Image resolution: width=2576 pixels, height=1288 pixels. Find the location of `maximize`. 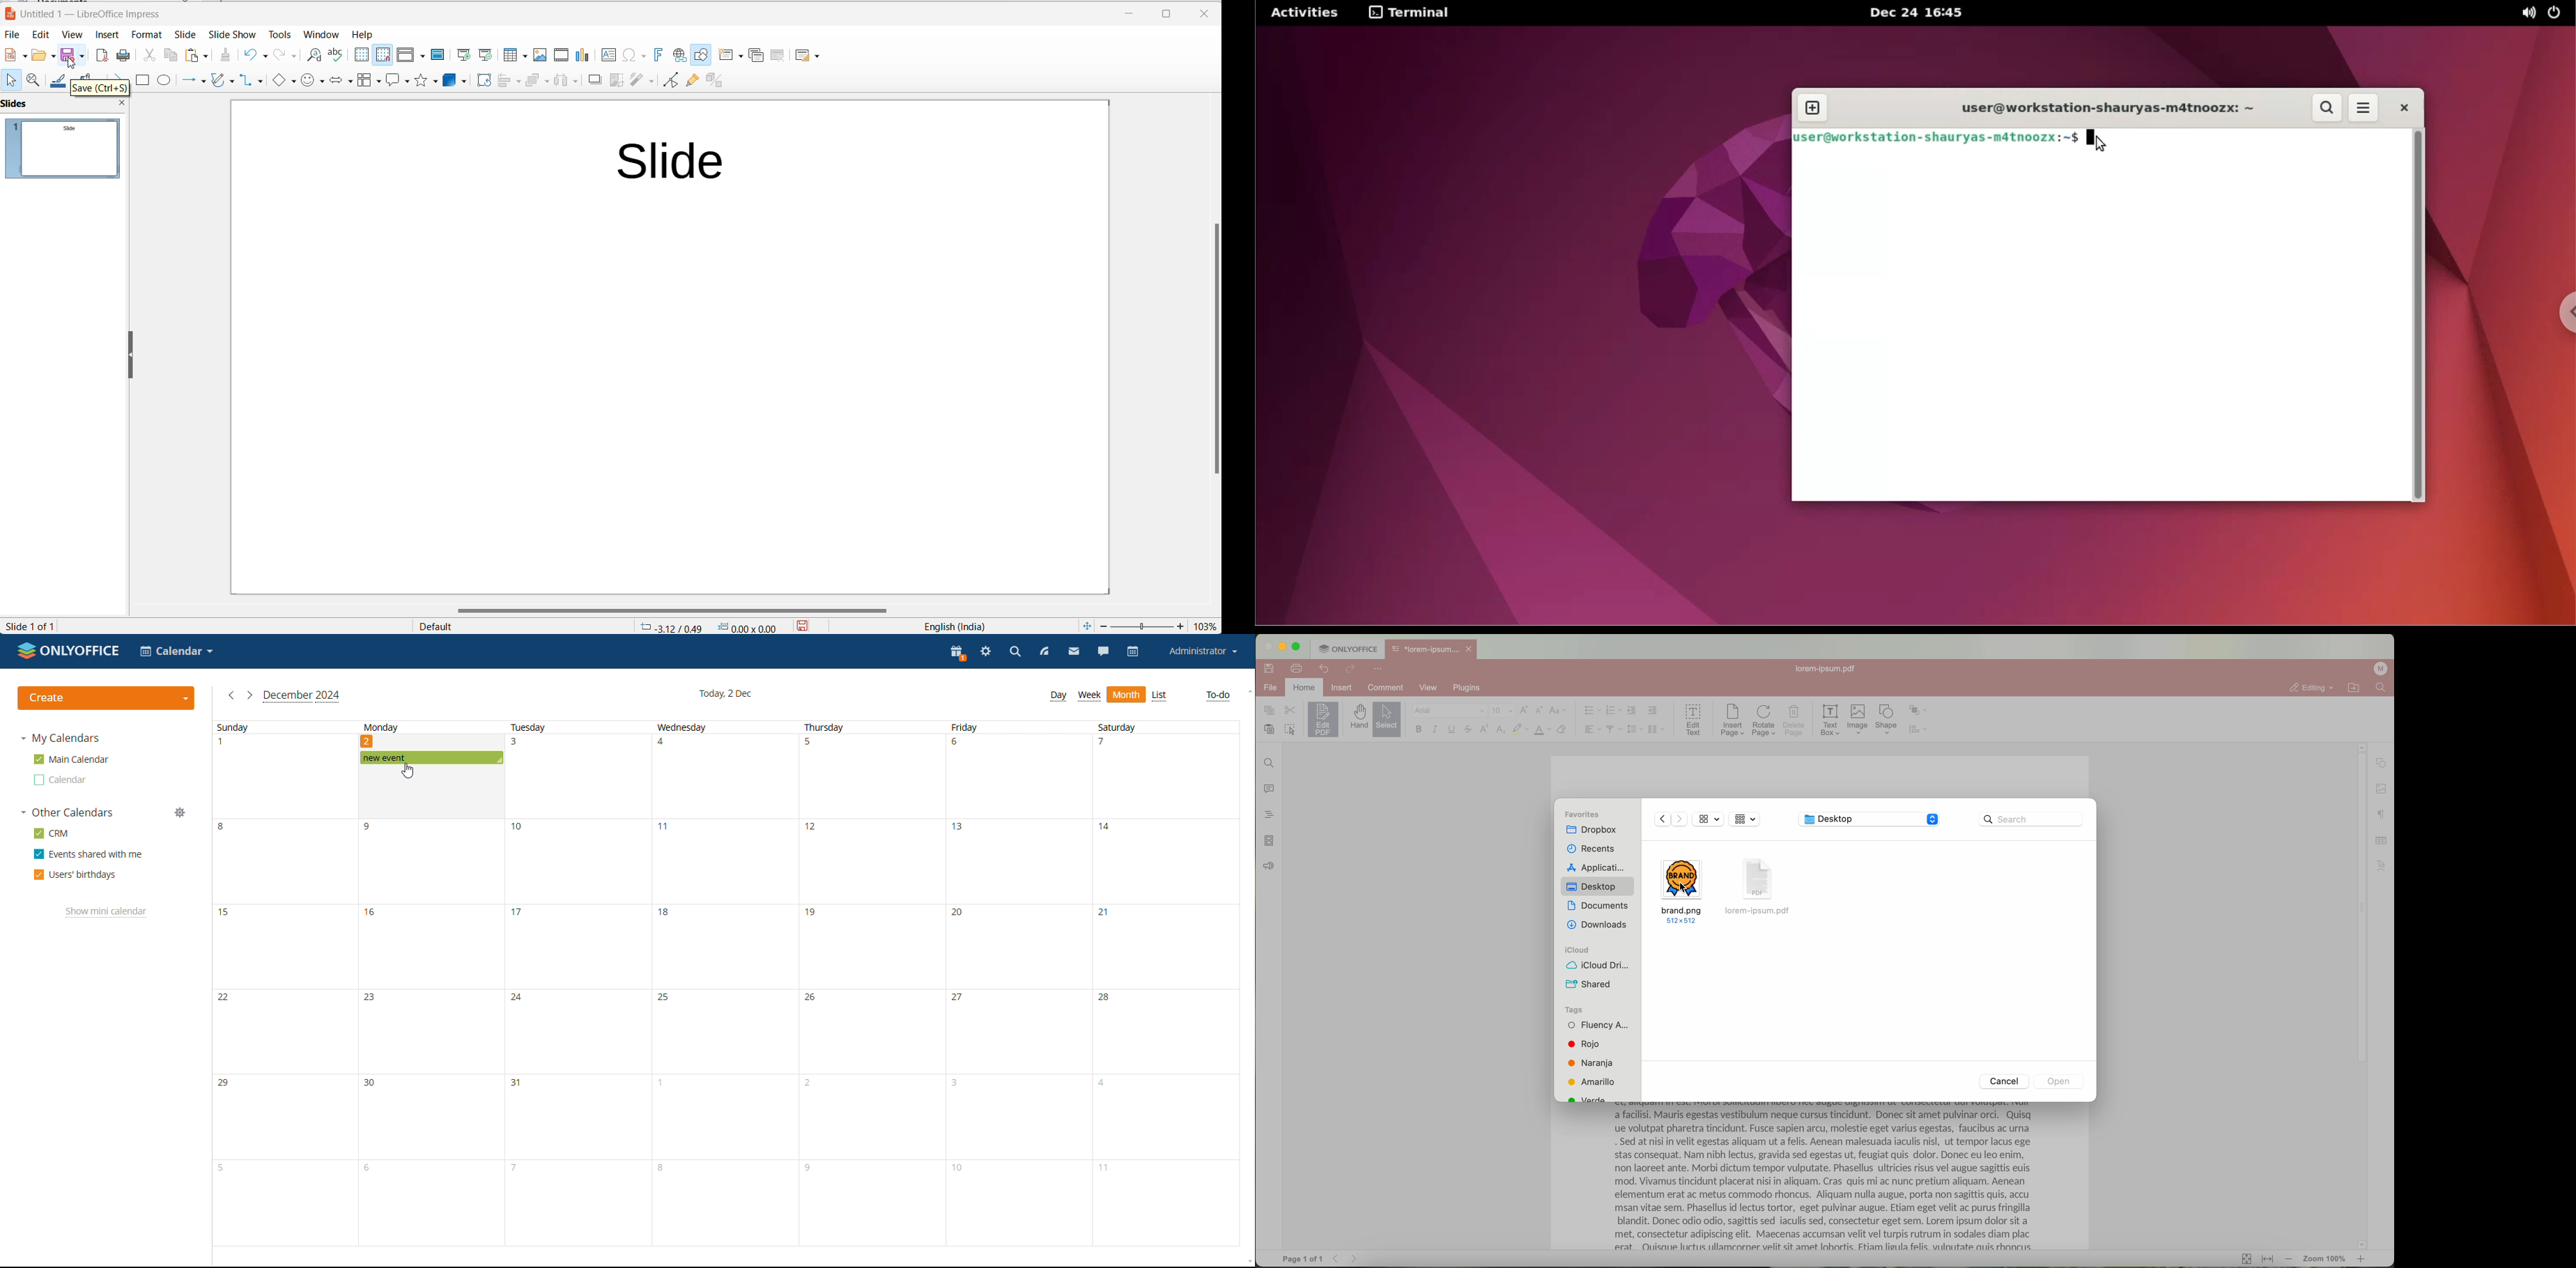

maximize is located at coordinates (1297, 647).